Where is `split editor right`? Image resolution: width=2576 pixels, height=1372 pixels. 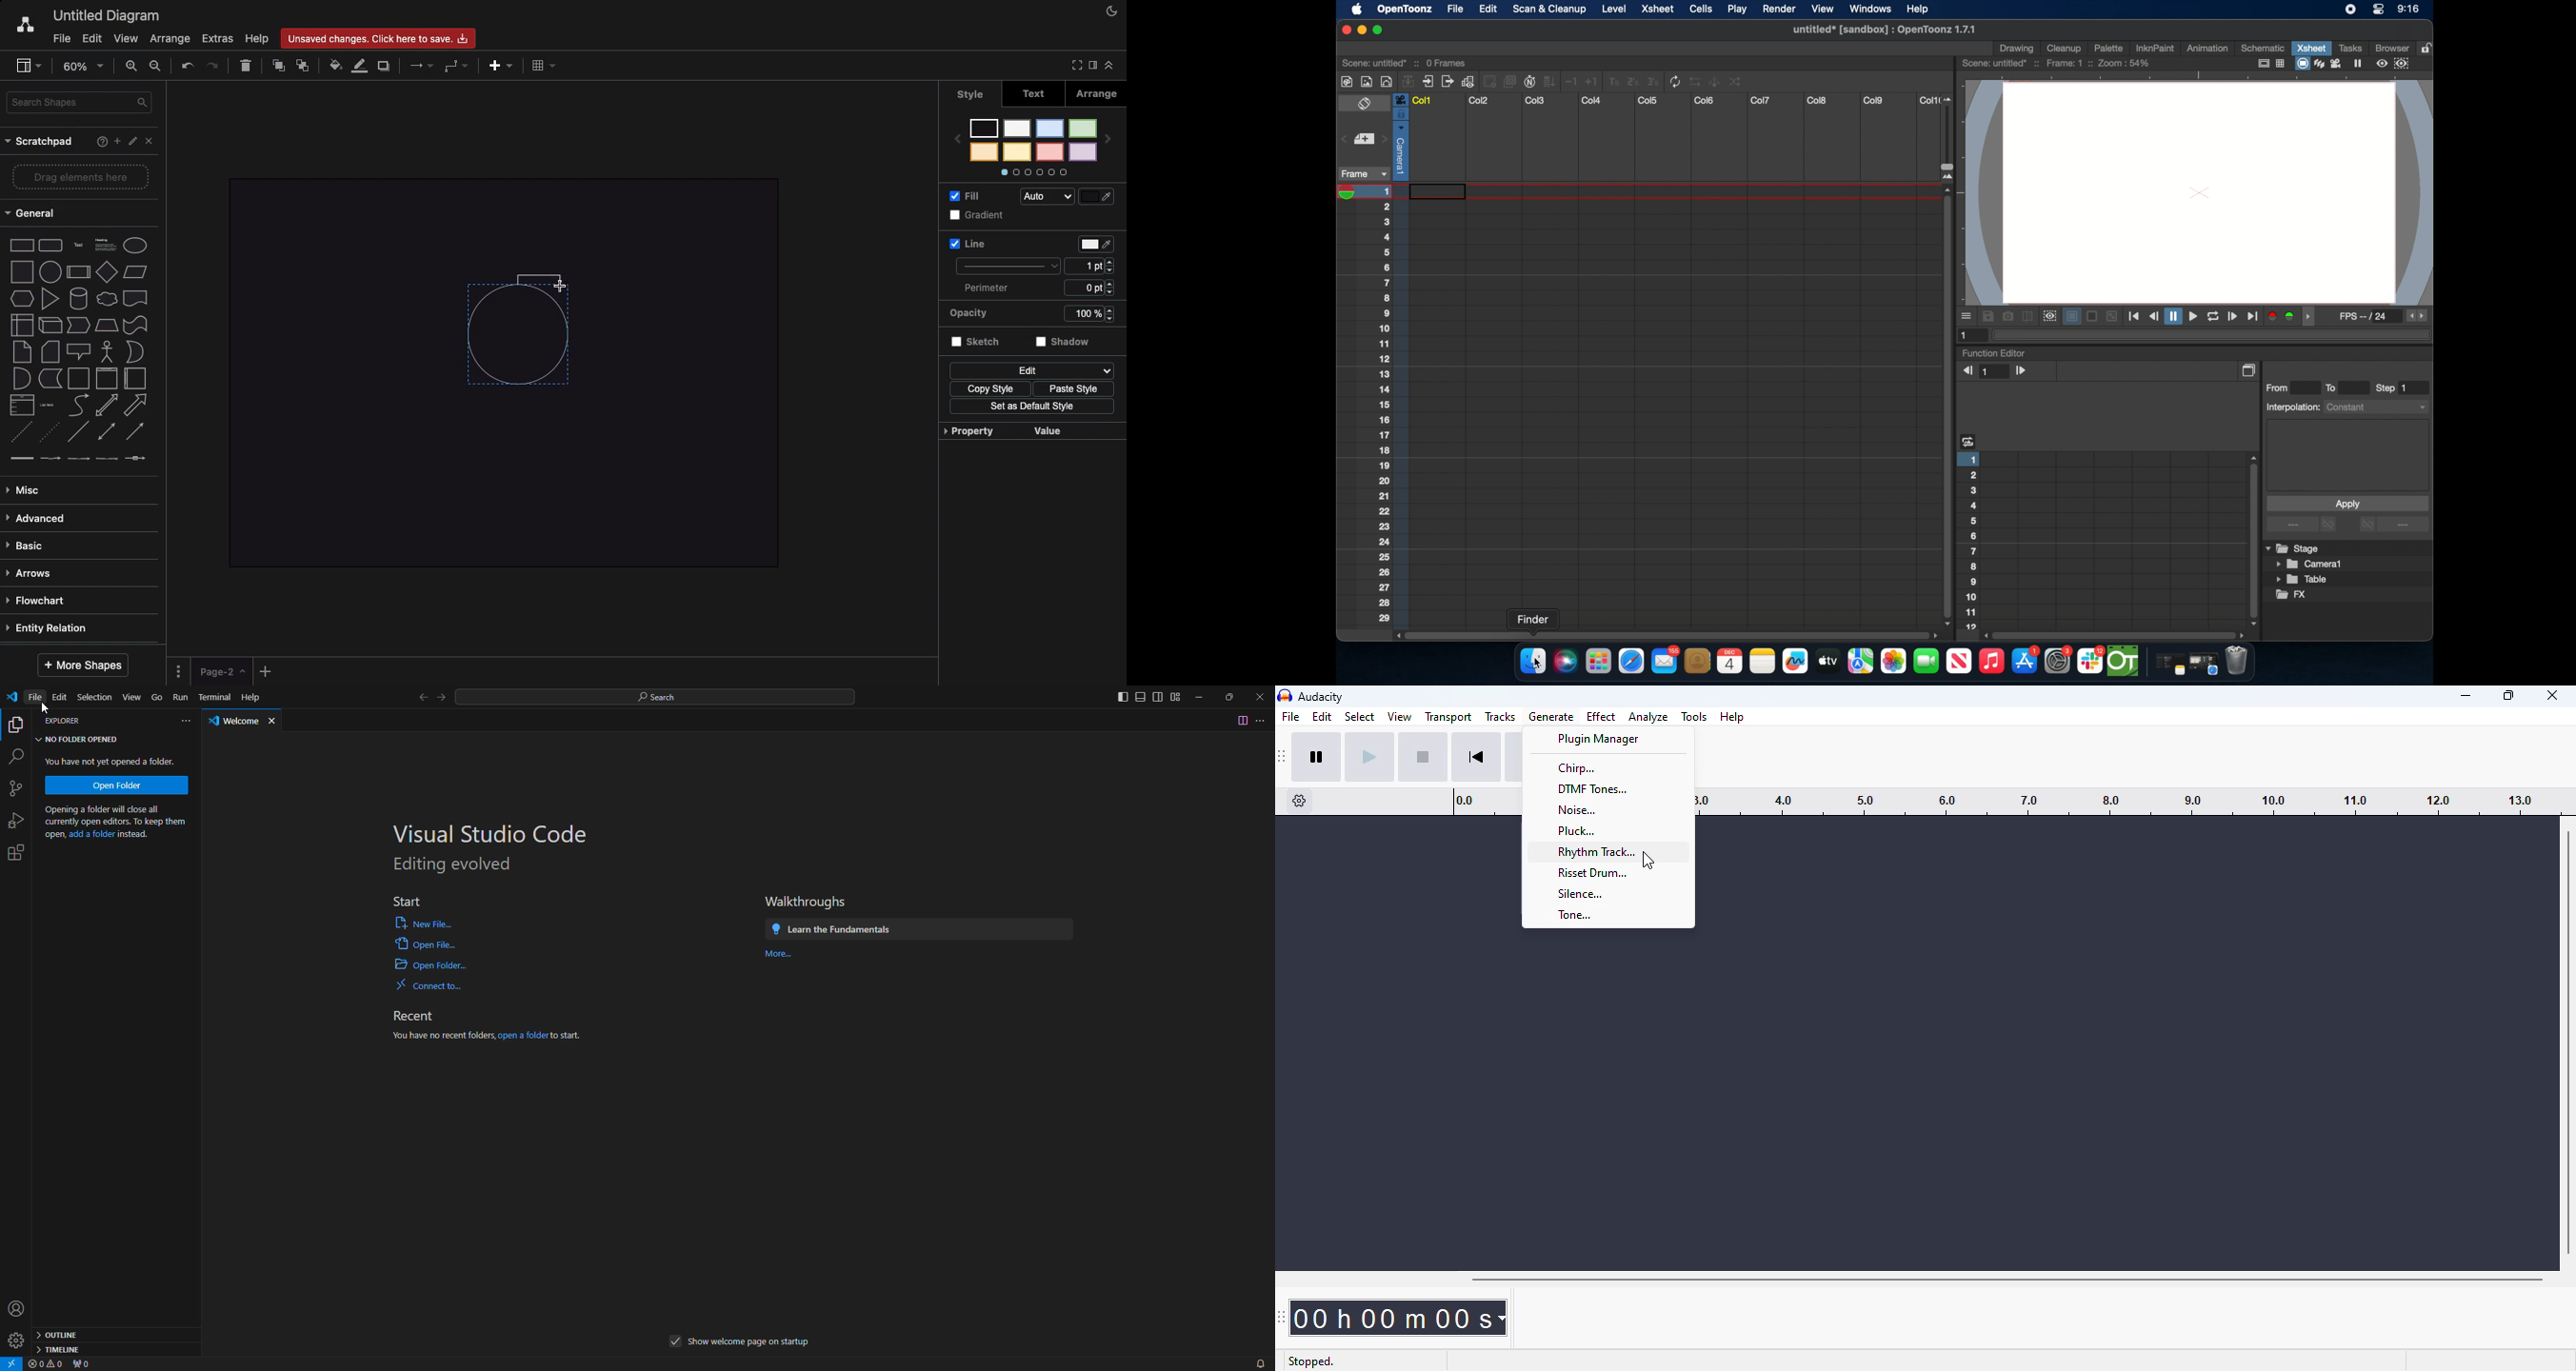
split editor right is located at coordinates (1241, 720).